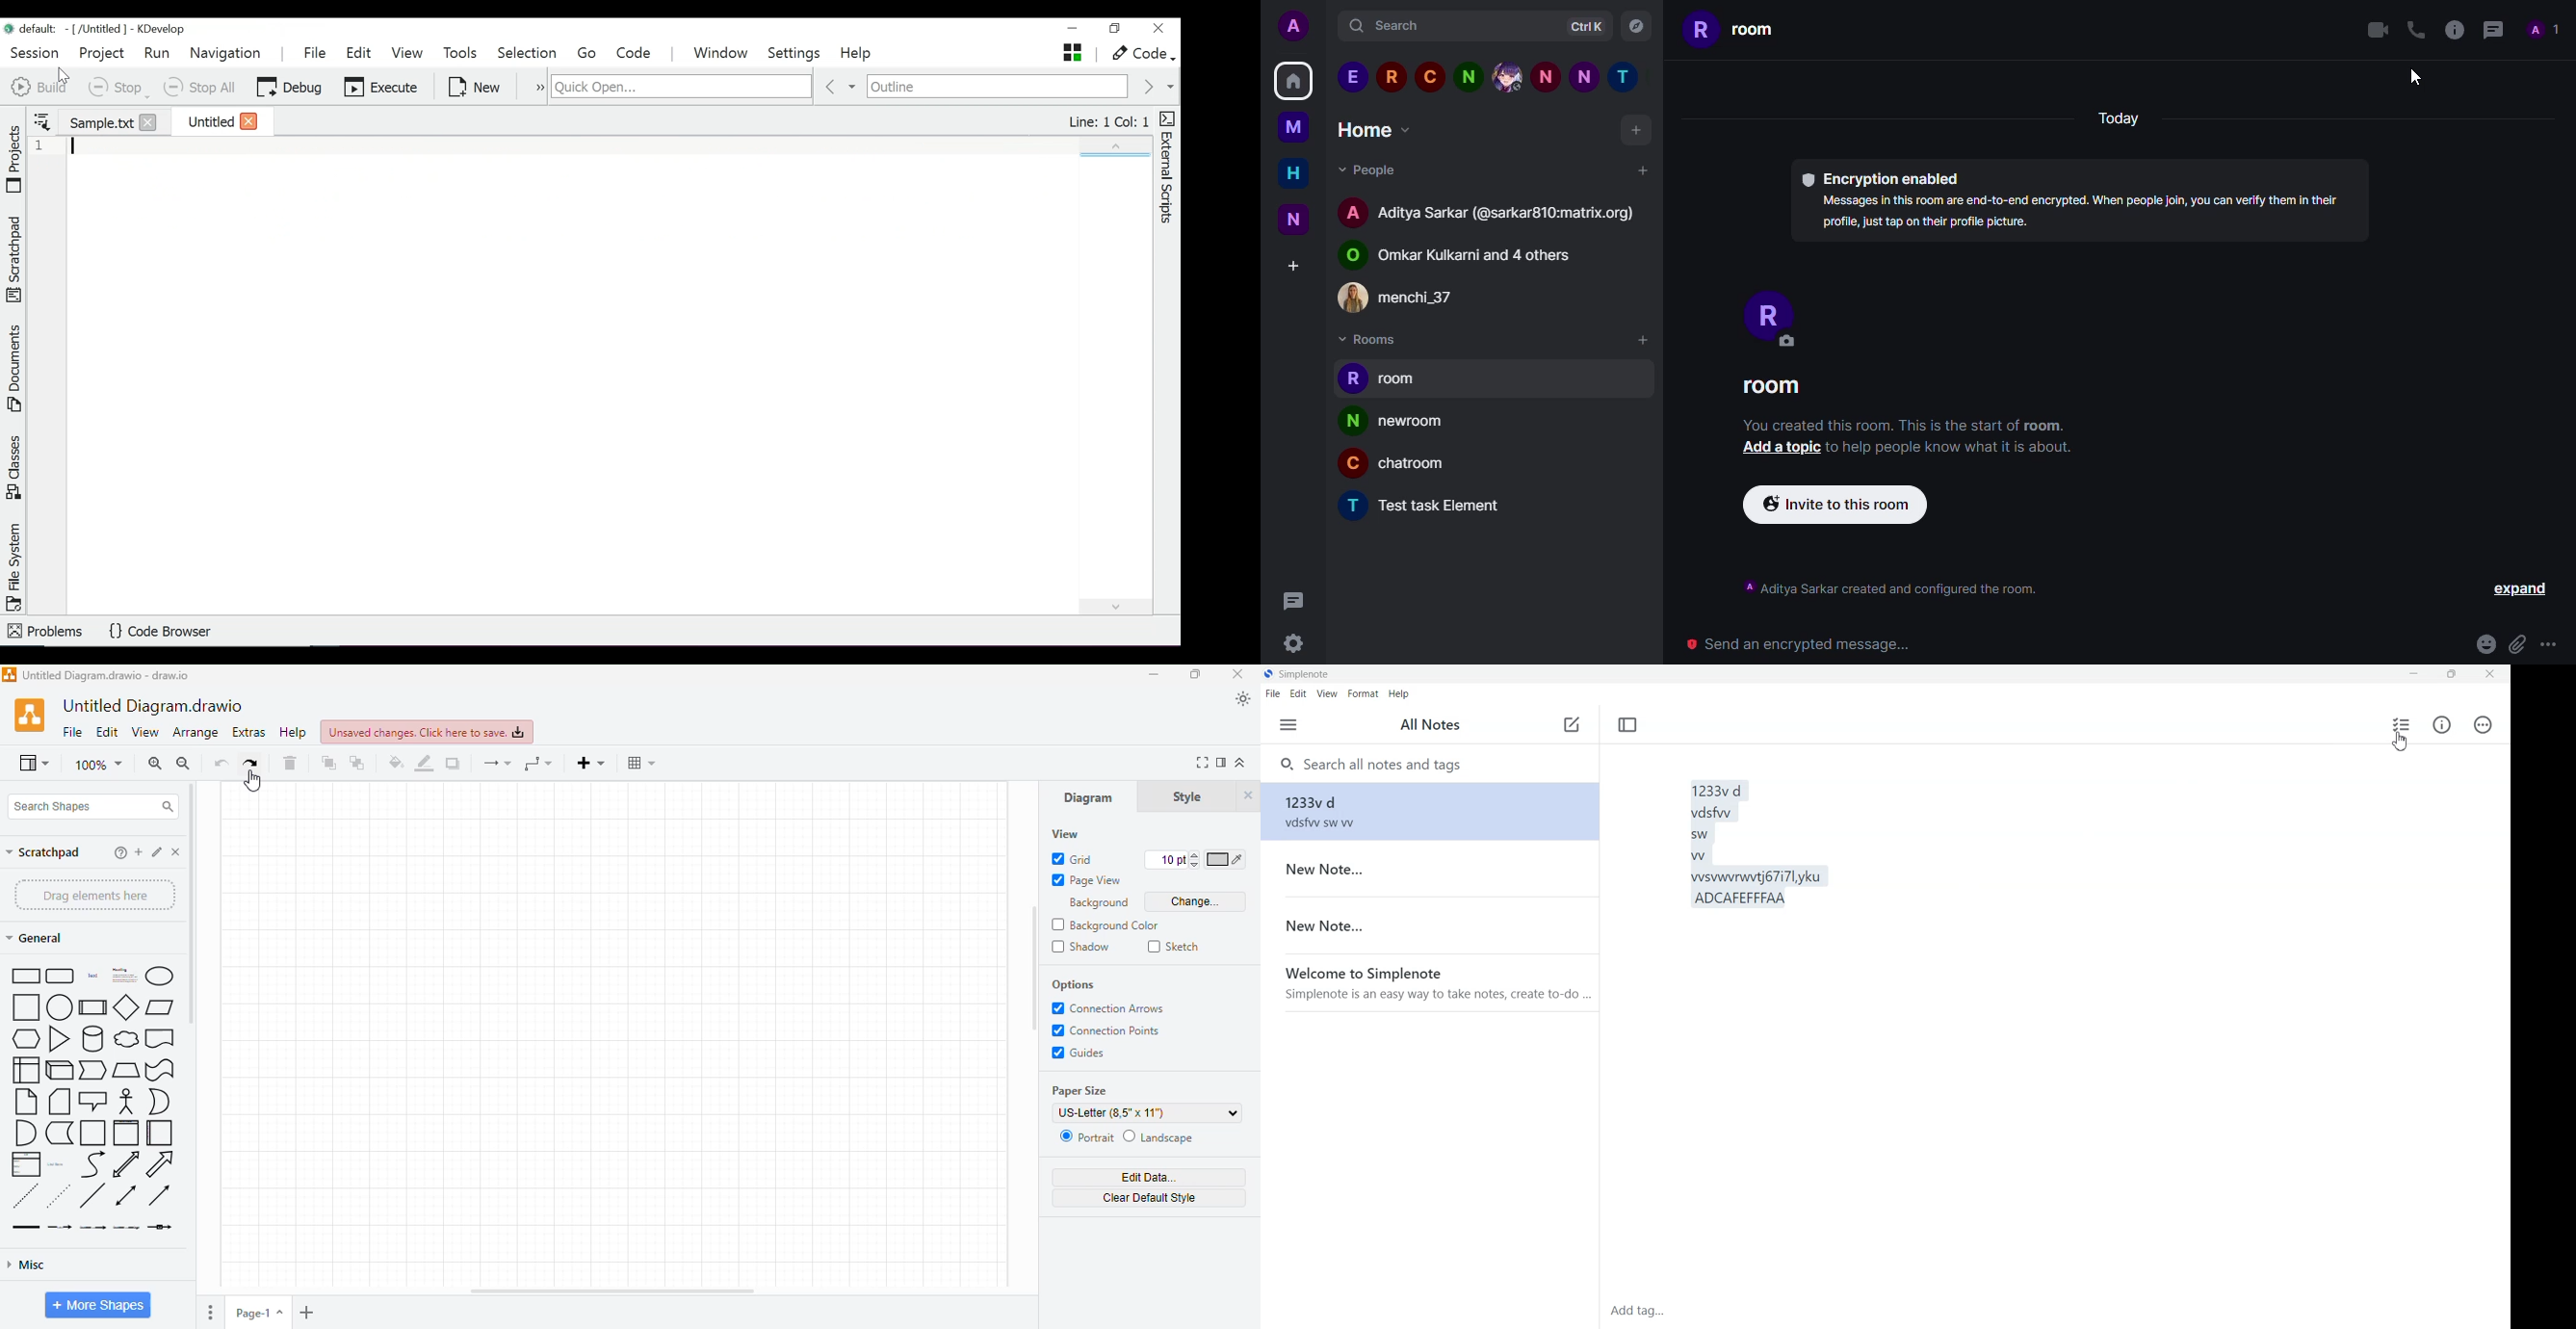  Describe the element at coordinates (590, 762) in the screenshot. I see `insert` at that location.